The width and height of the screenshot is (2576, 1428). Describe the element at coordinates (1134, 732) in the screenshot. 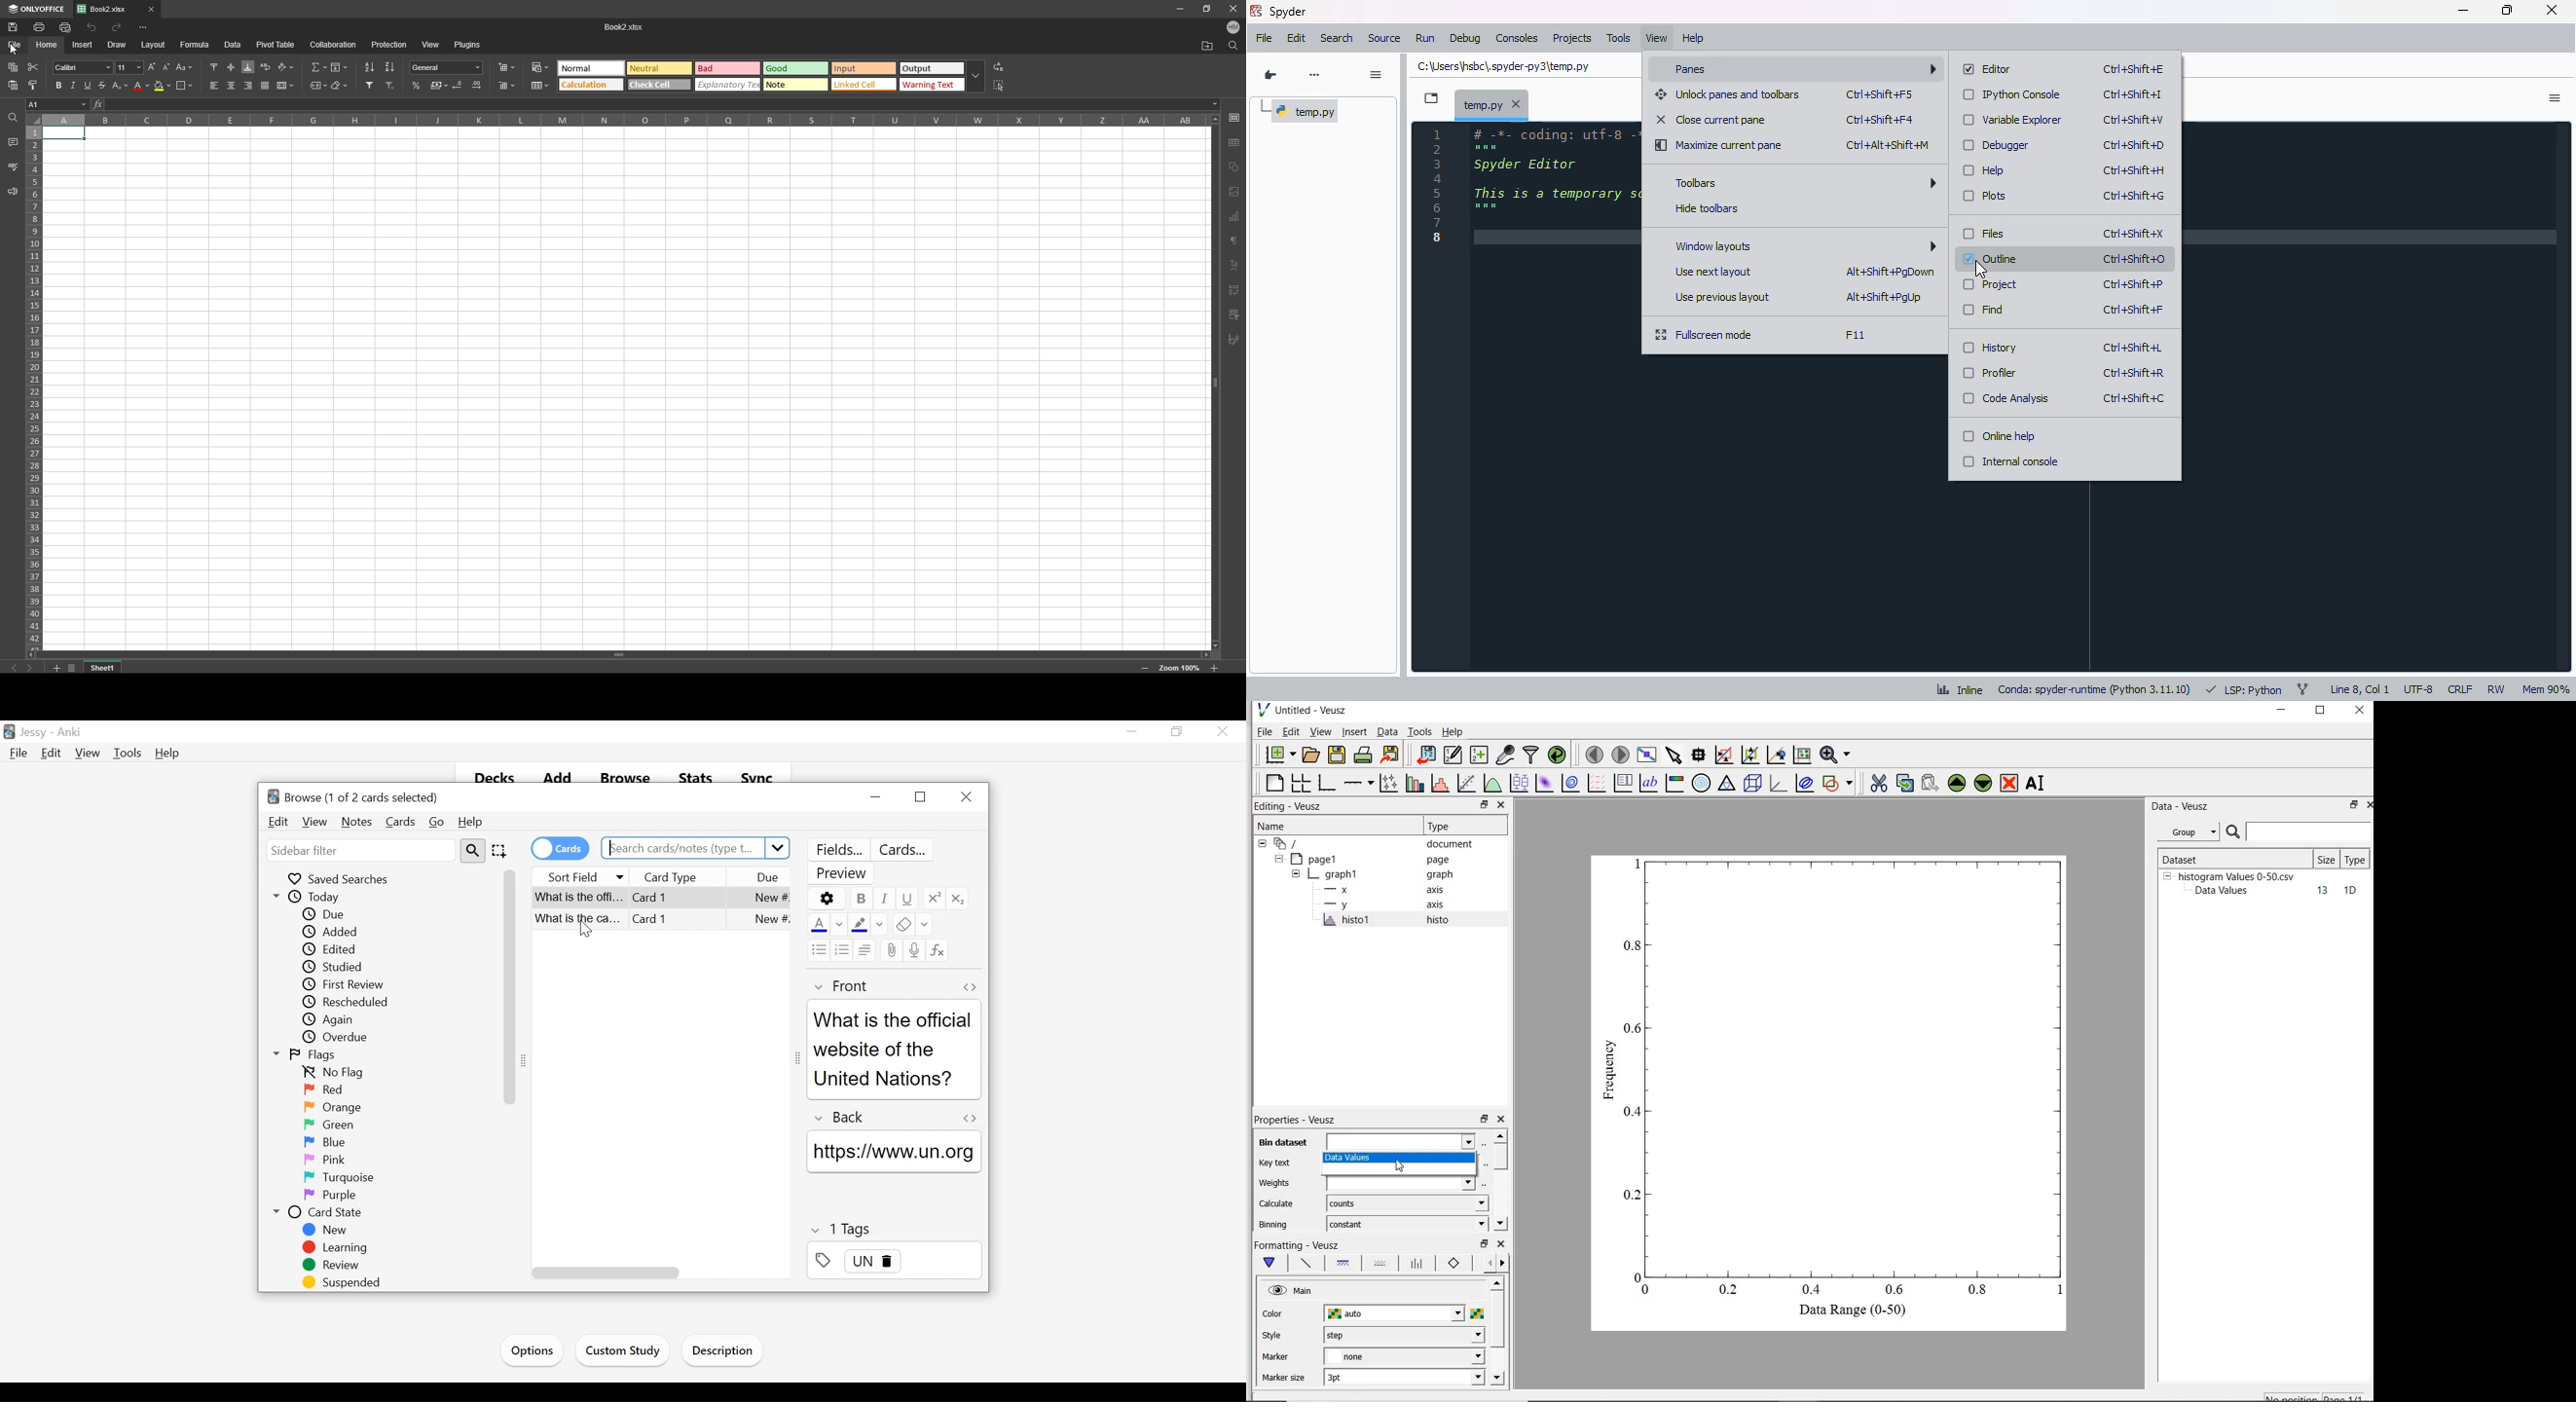

I see `minimize` at that location.